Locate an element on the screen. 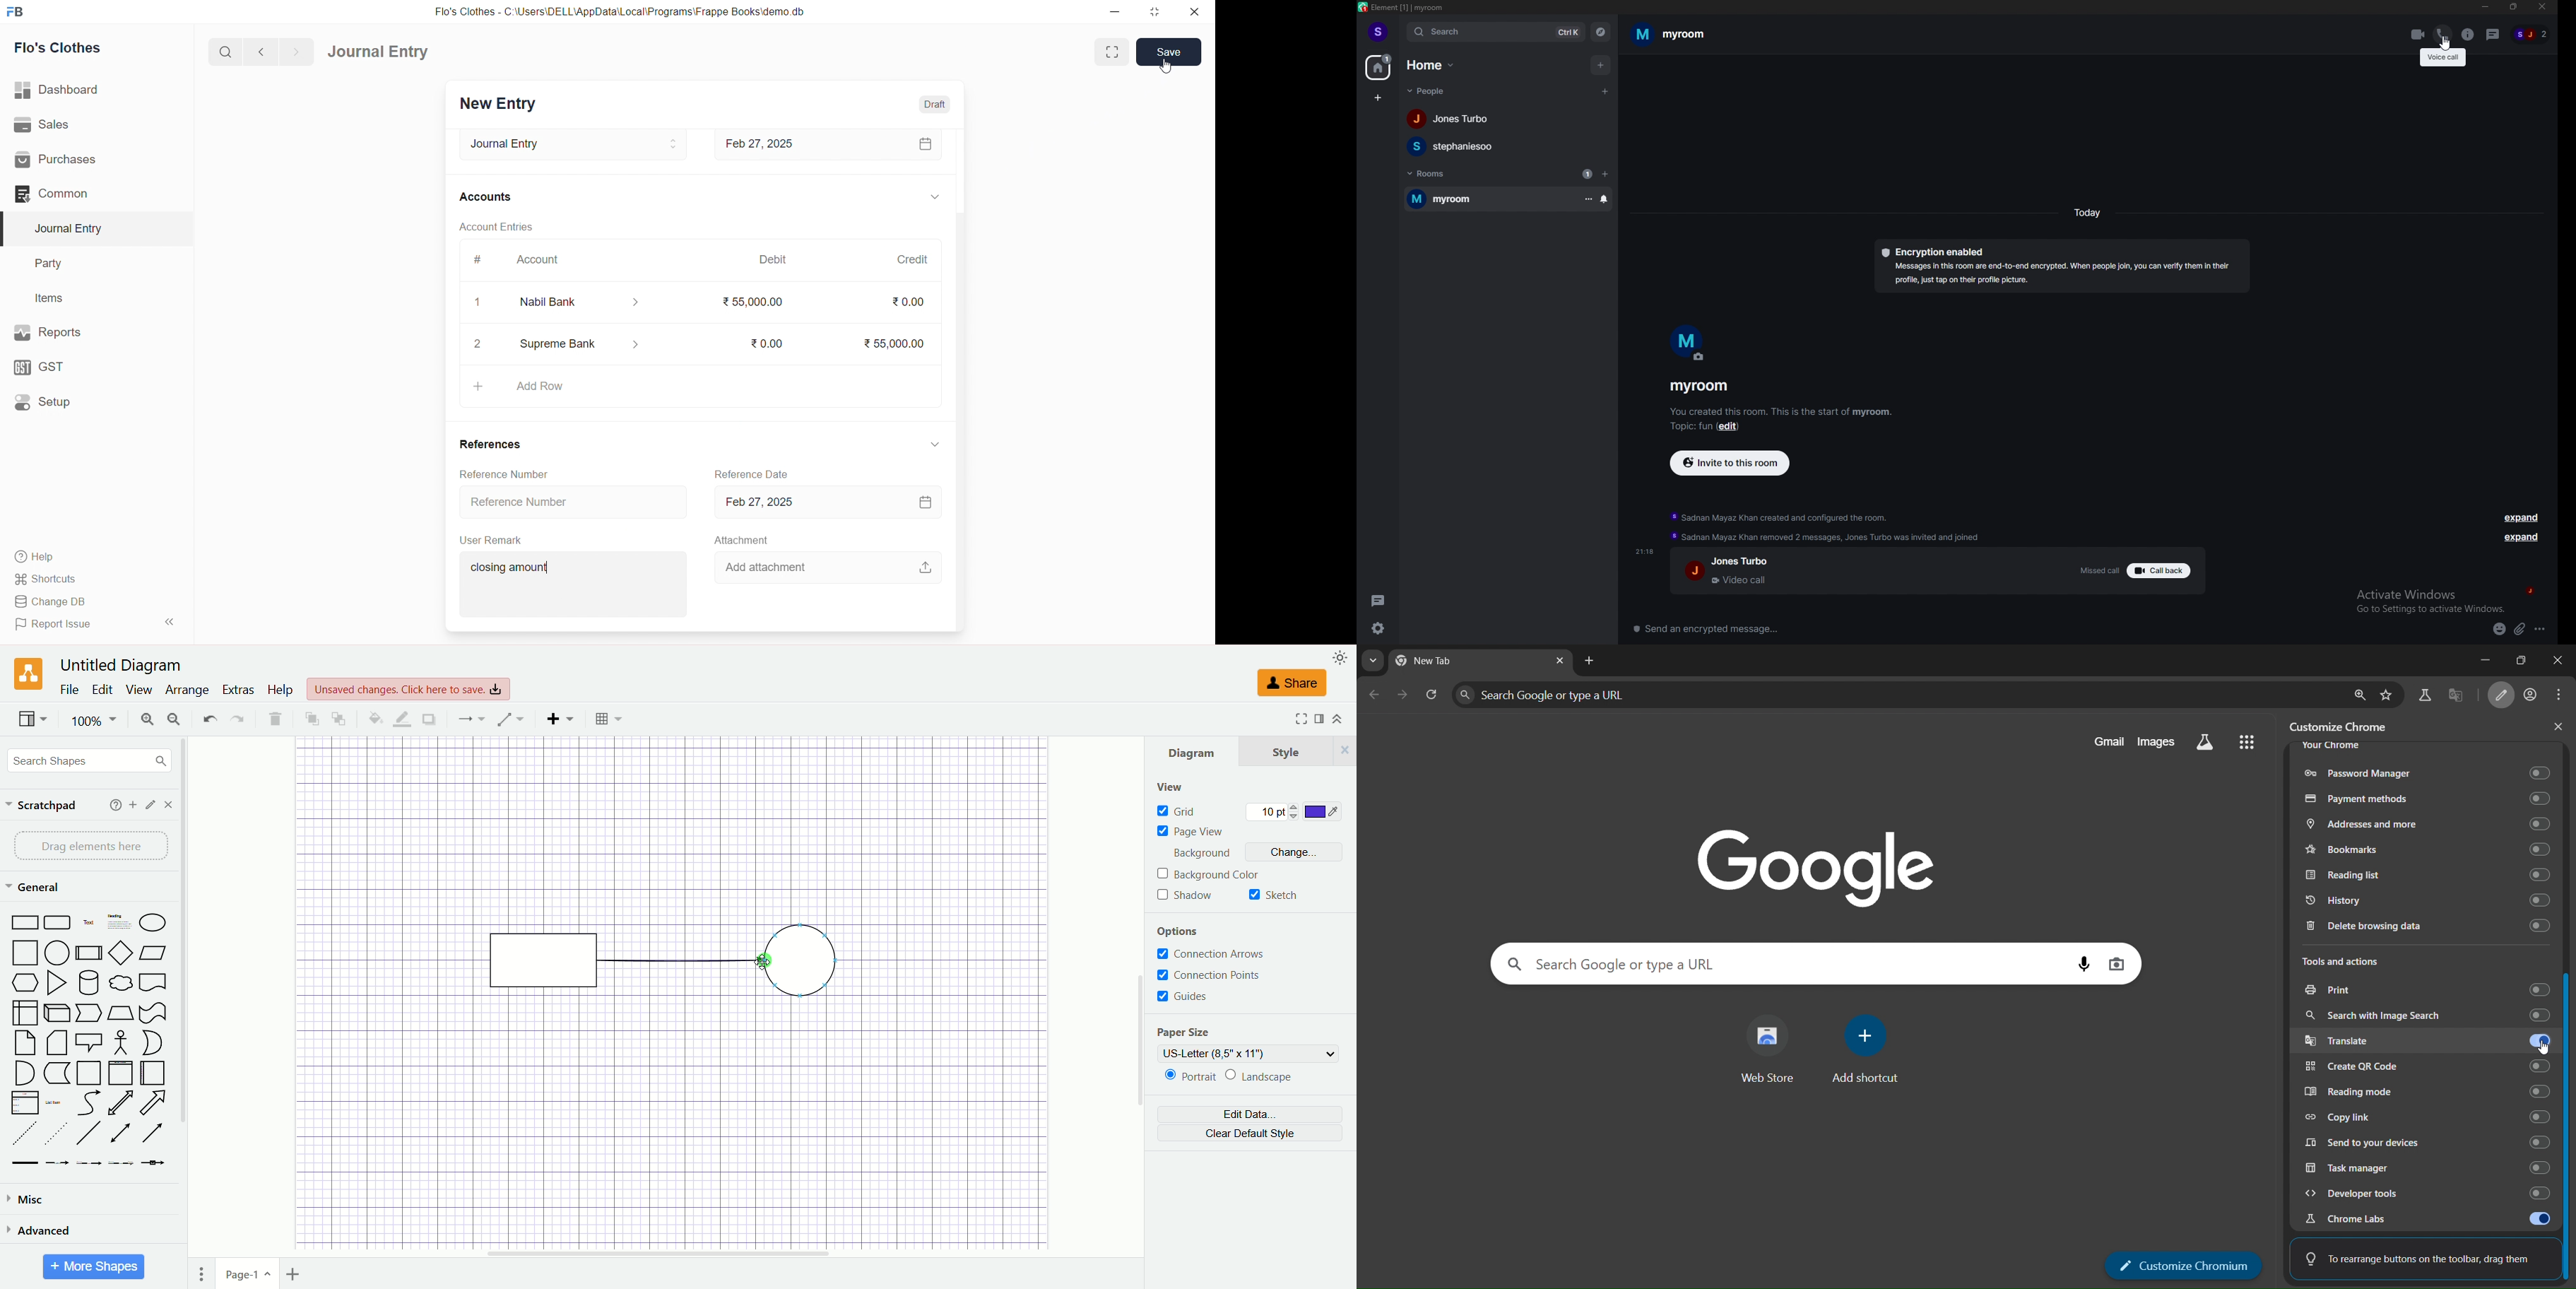 The image size is (2576, 1316). 1 is located at coordinates (479, 303).